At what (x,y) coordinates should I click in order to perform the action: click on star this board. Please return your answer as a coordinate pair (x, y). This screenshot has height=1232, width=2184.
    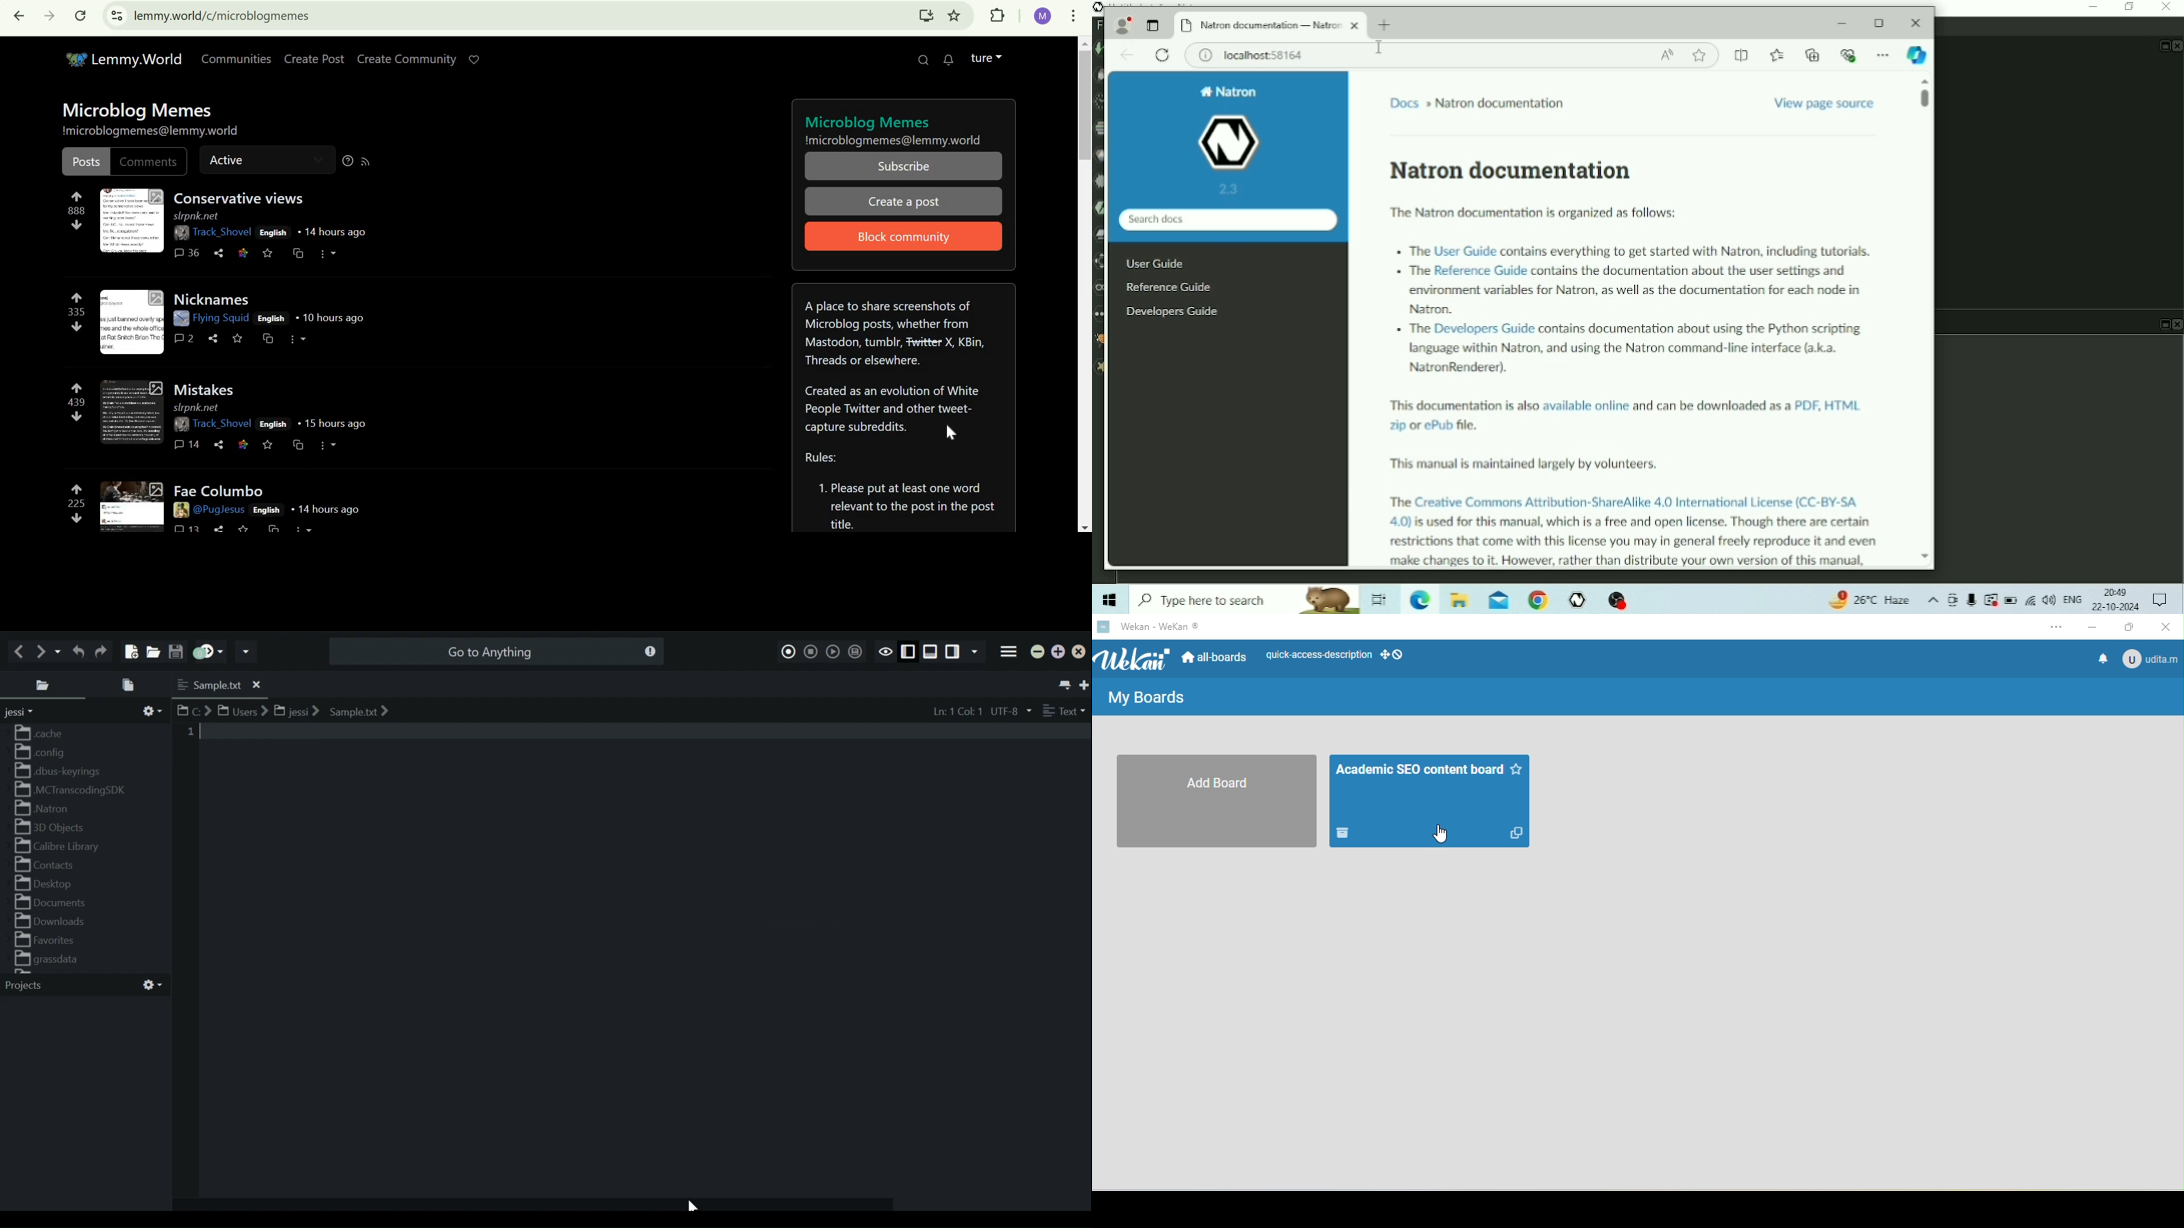
    Looking at the image, I should click on (1516, 770).